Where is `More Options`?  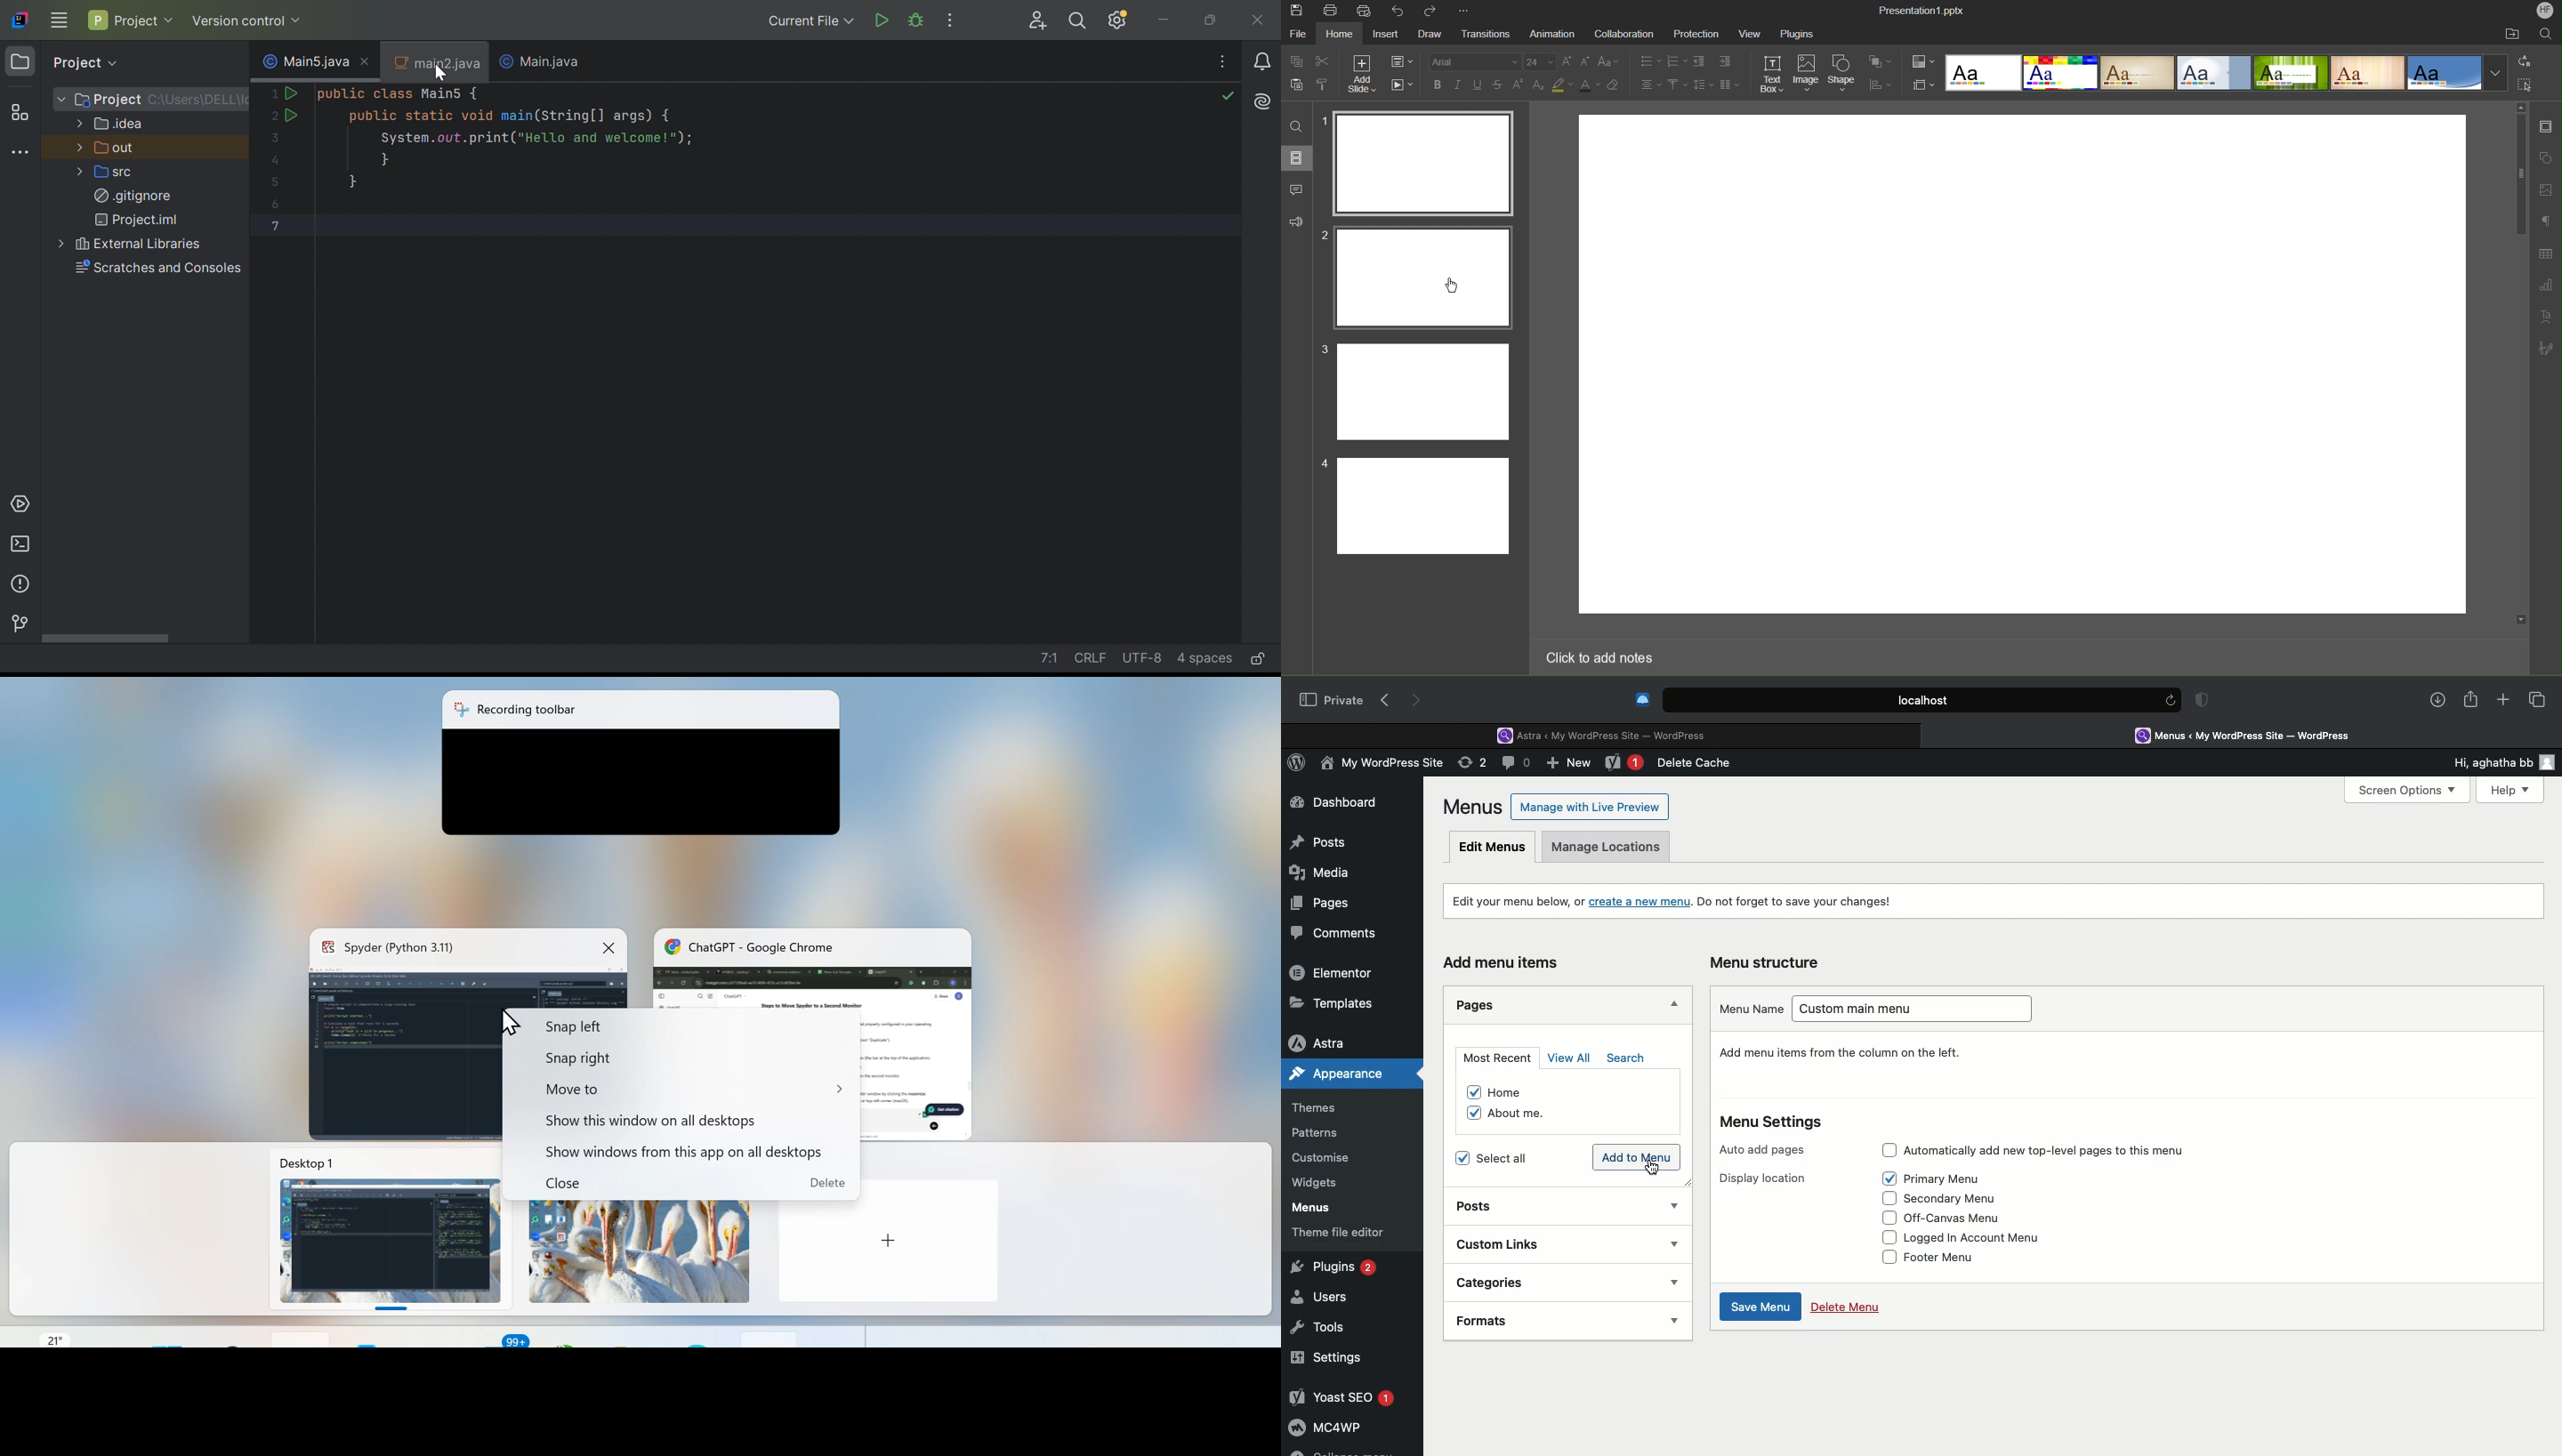 More Options is located at coordinates (1463, 11).